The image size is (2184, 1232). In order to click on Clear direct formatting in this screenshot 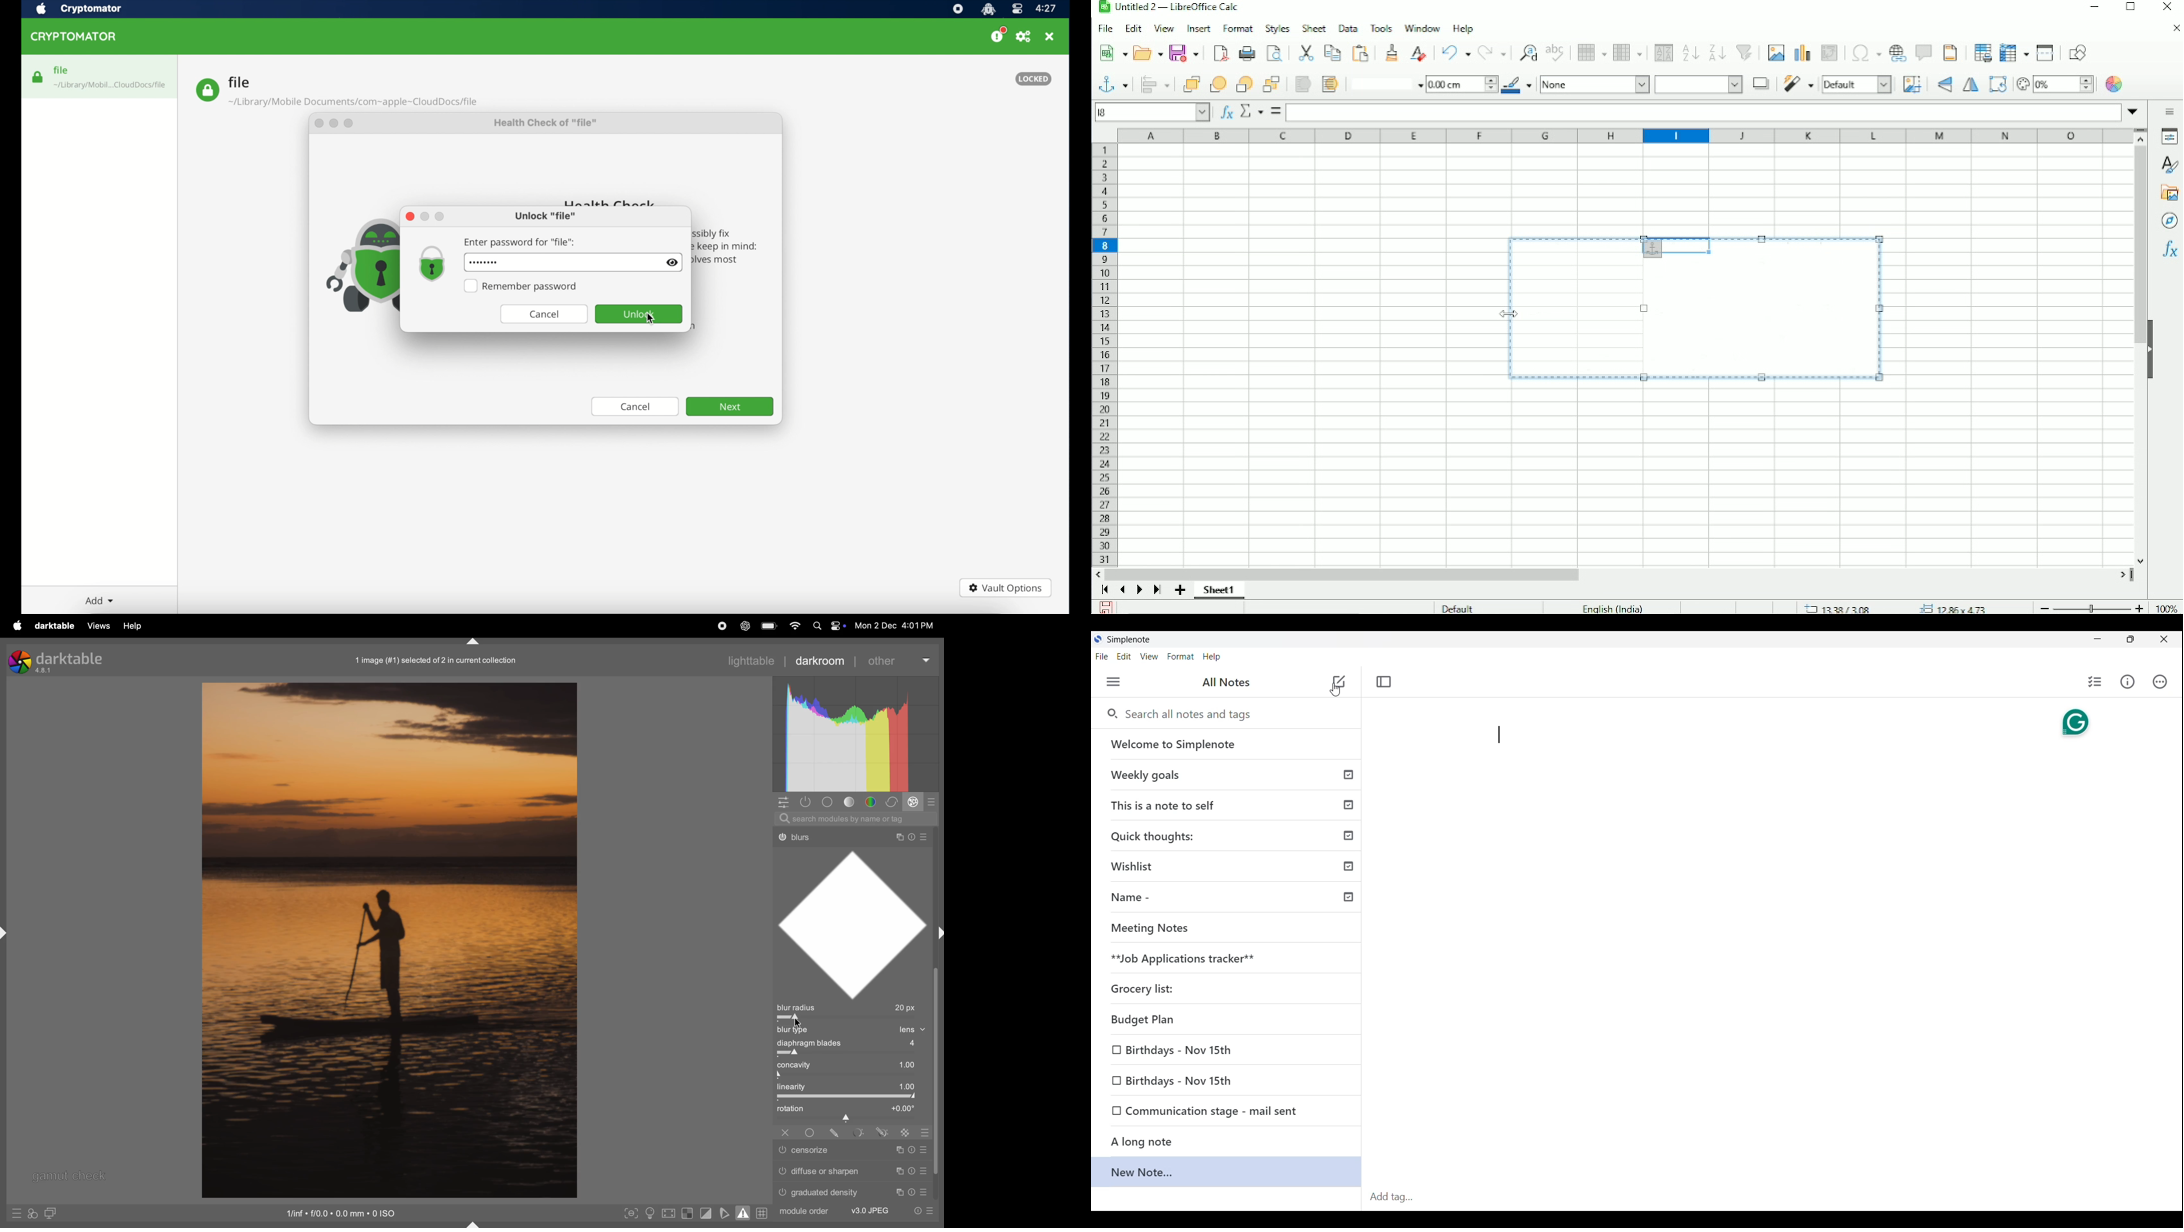, I will do `click(1418, 52)`.